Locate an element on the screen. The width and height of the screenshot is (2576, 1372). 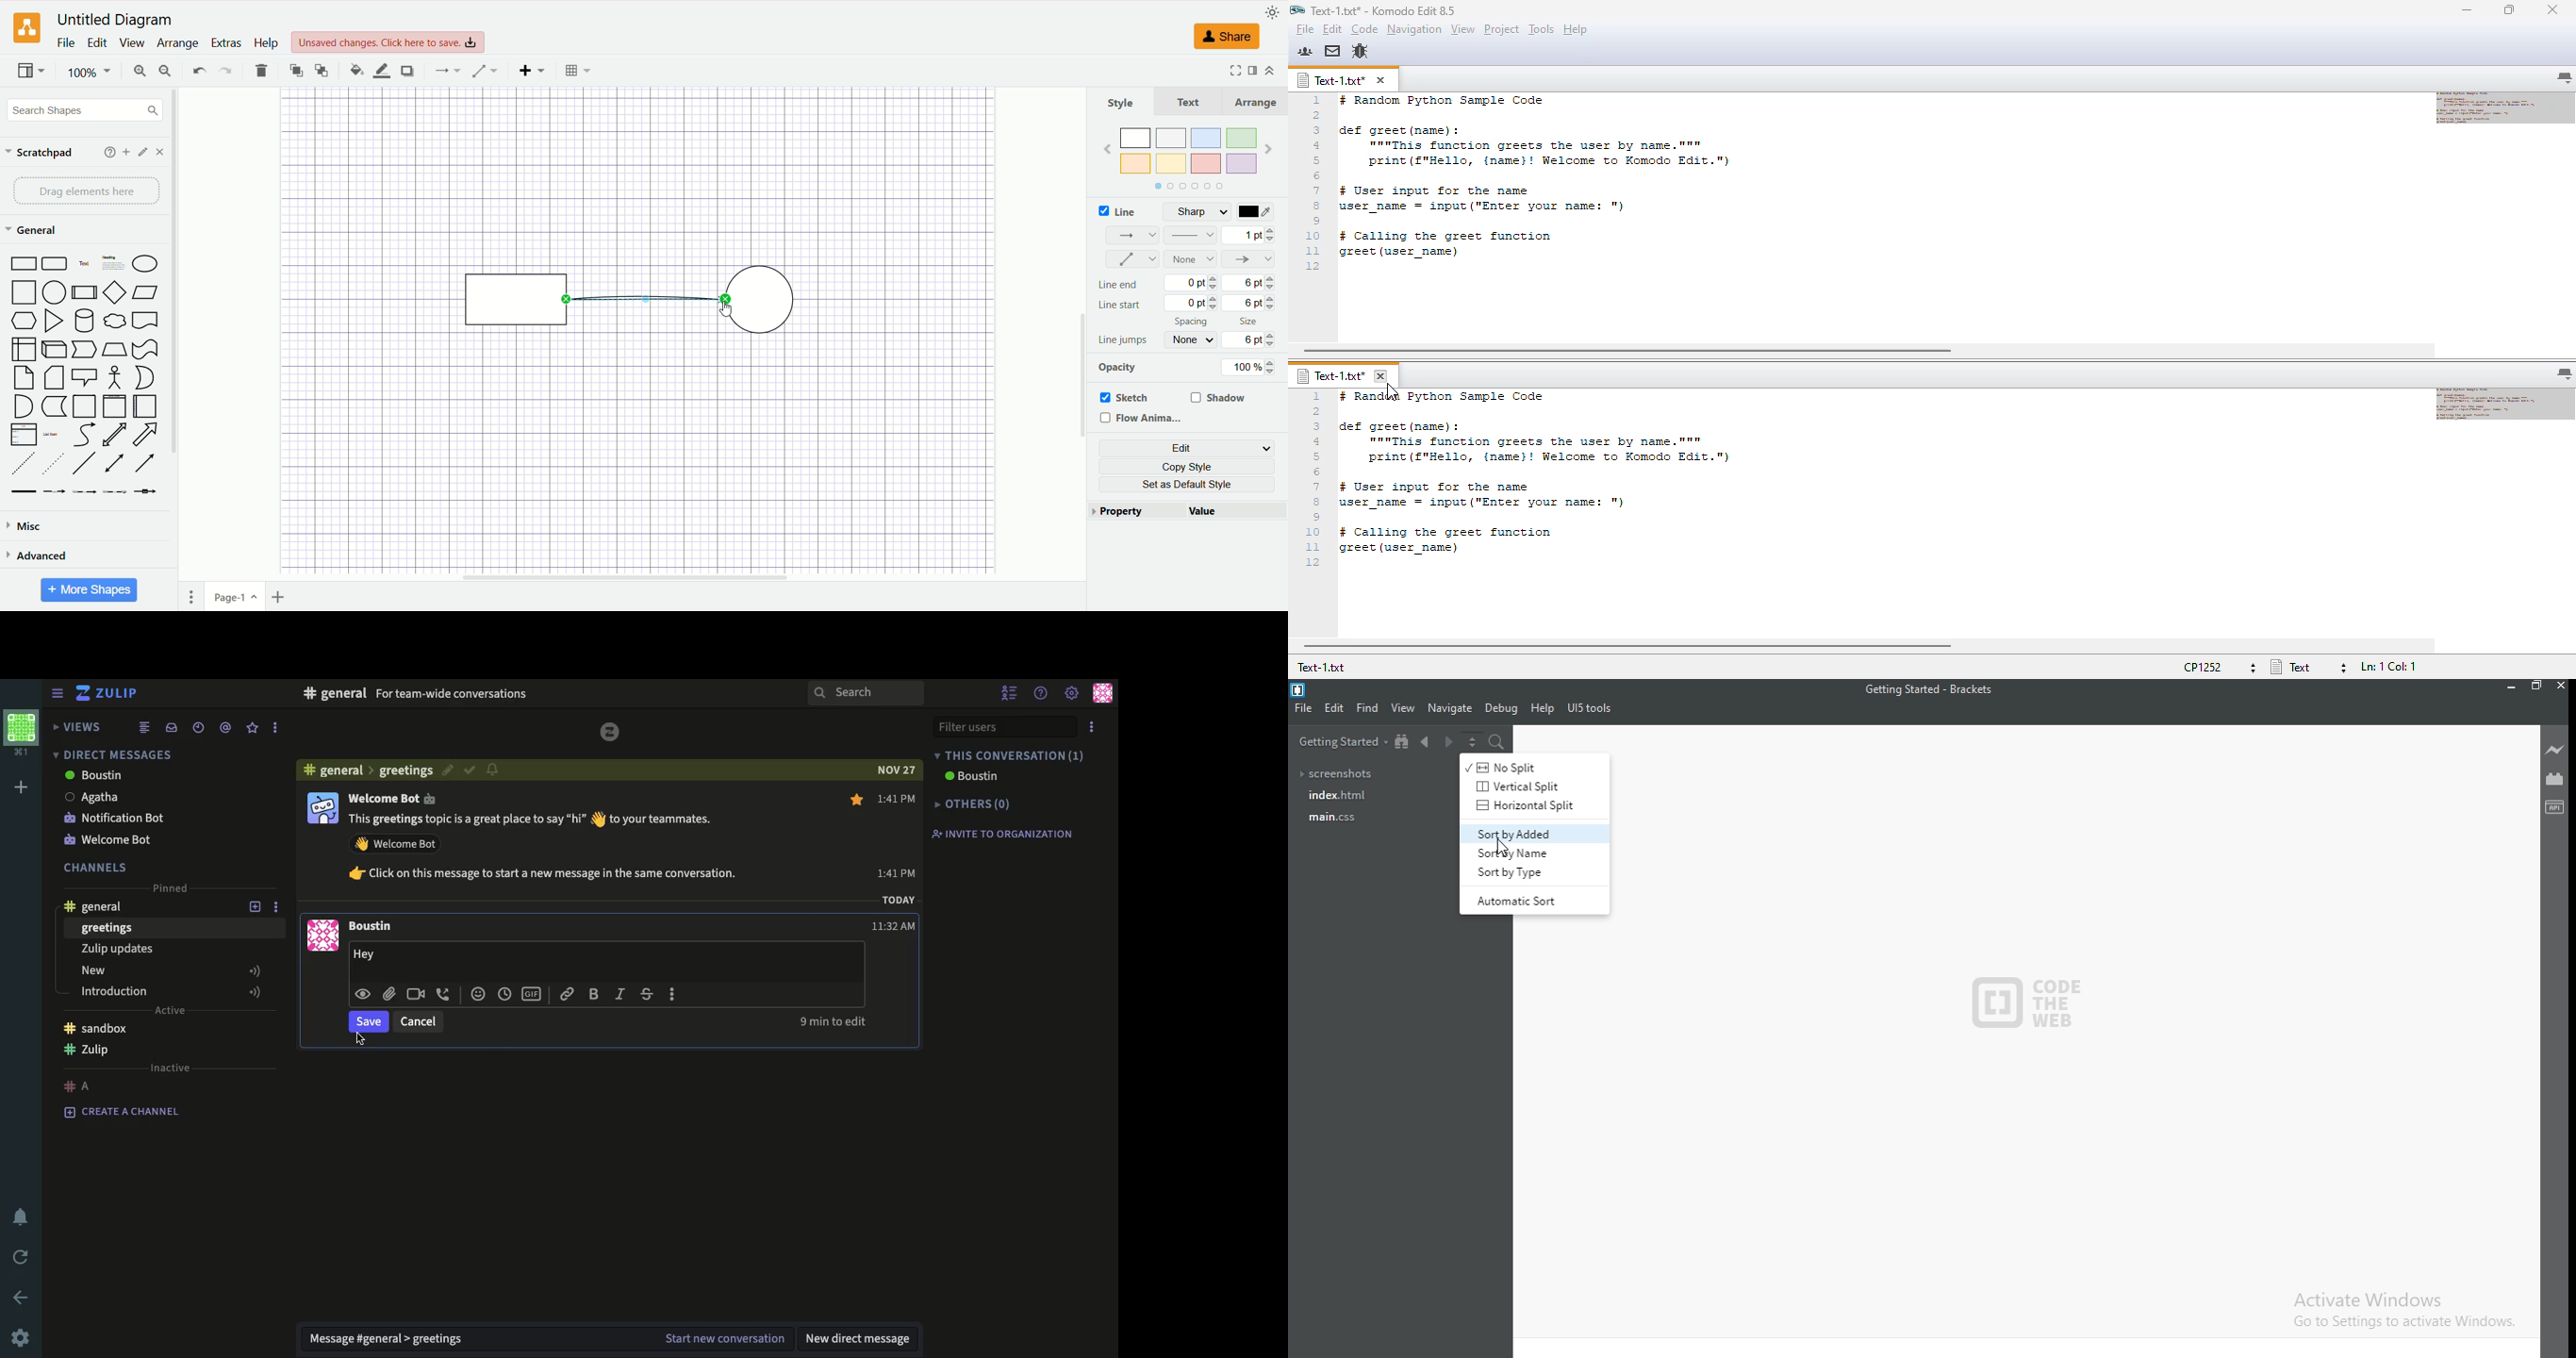
Sparsely Dotted Line is located at coordinates (54, 464).